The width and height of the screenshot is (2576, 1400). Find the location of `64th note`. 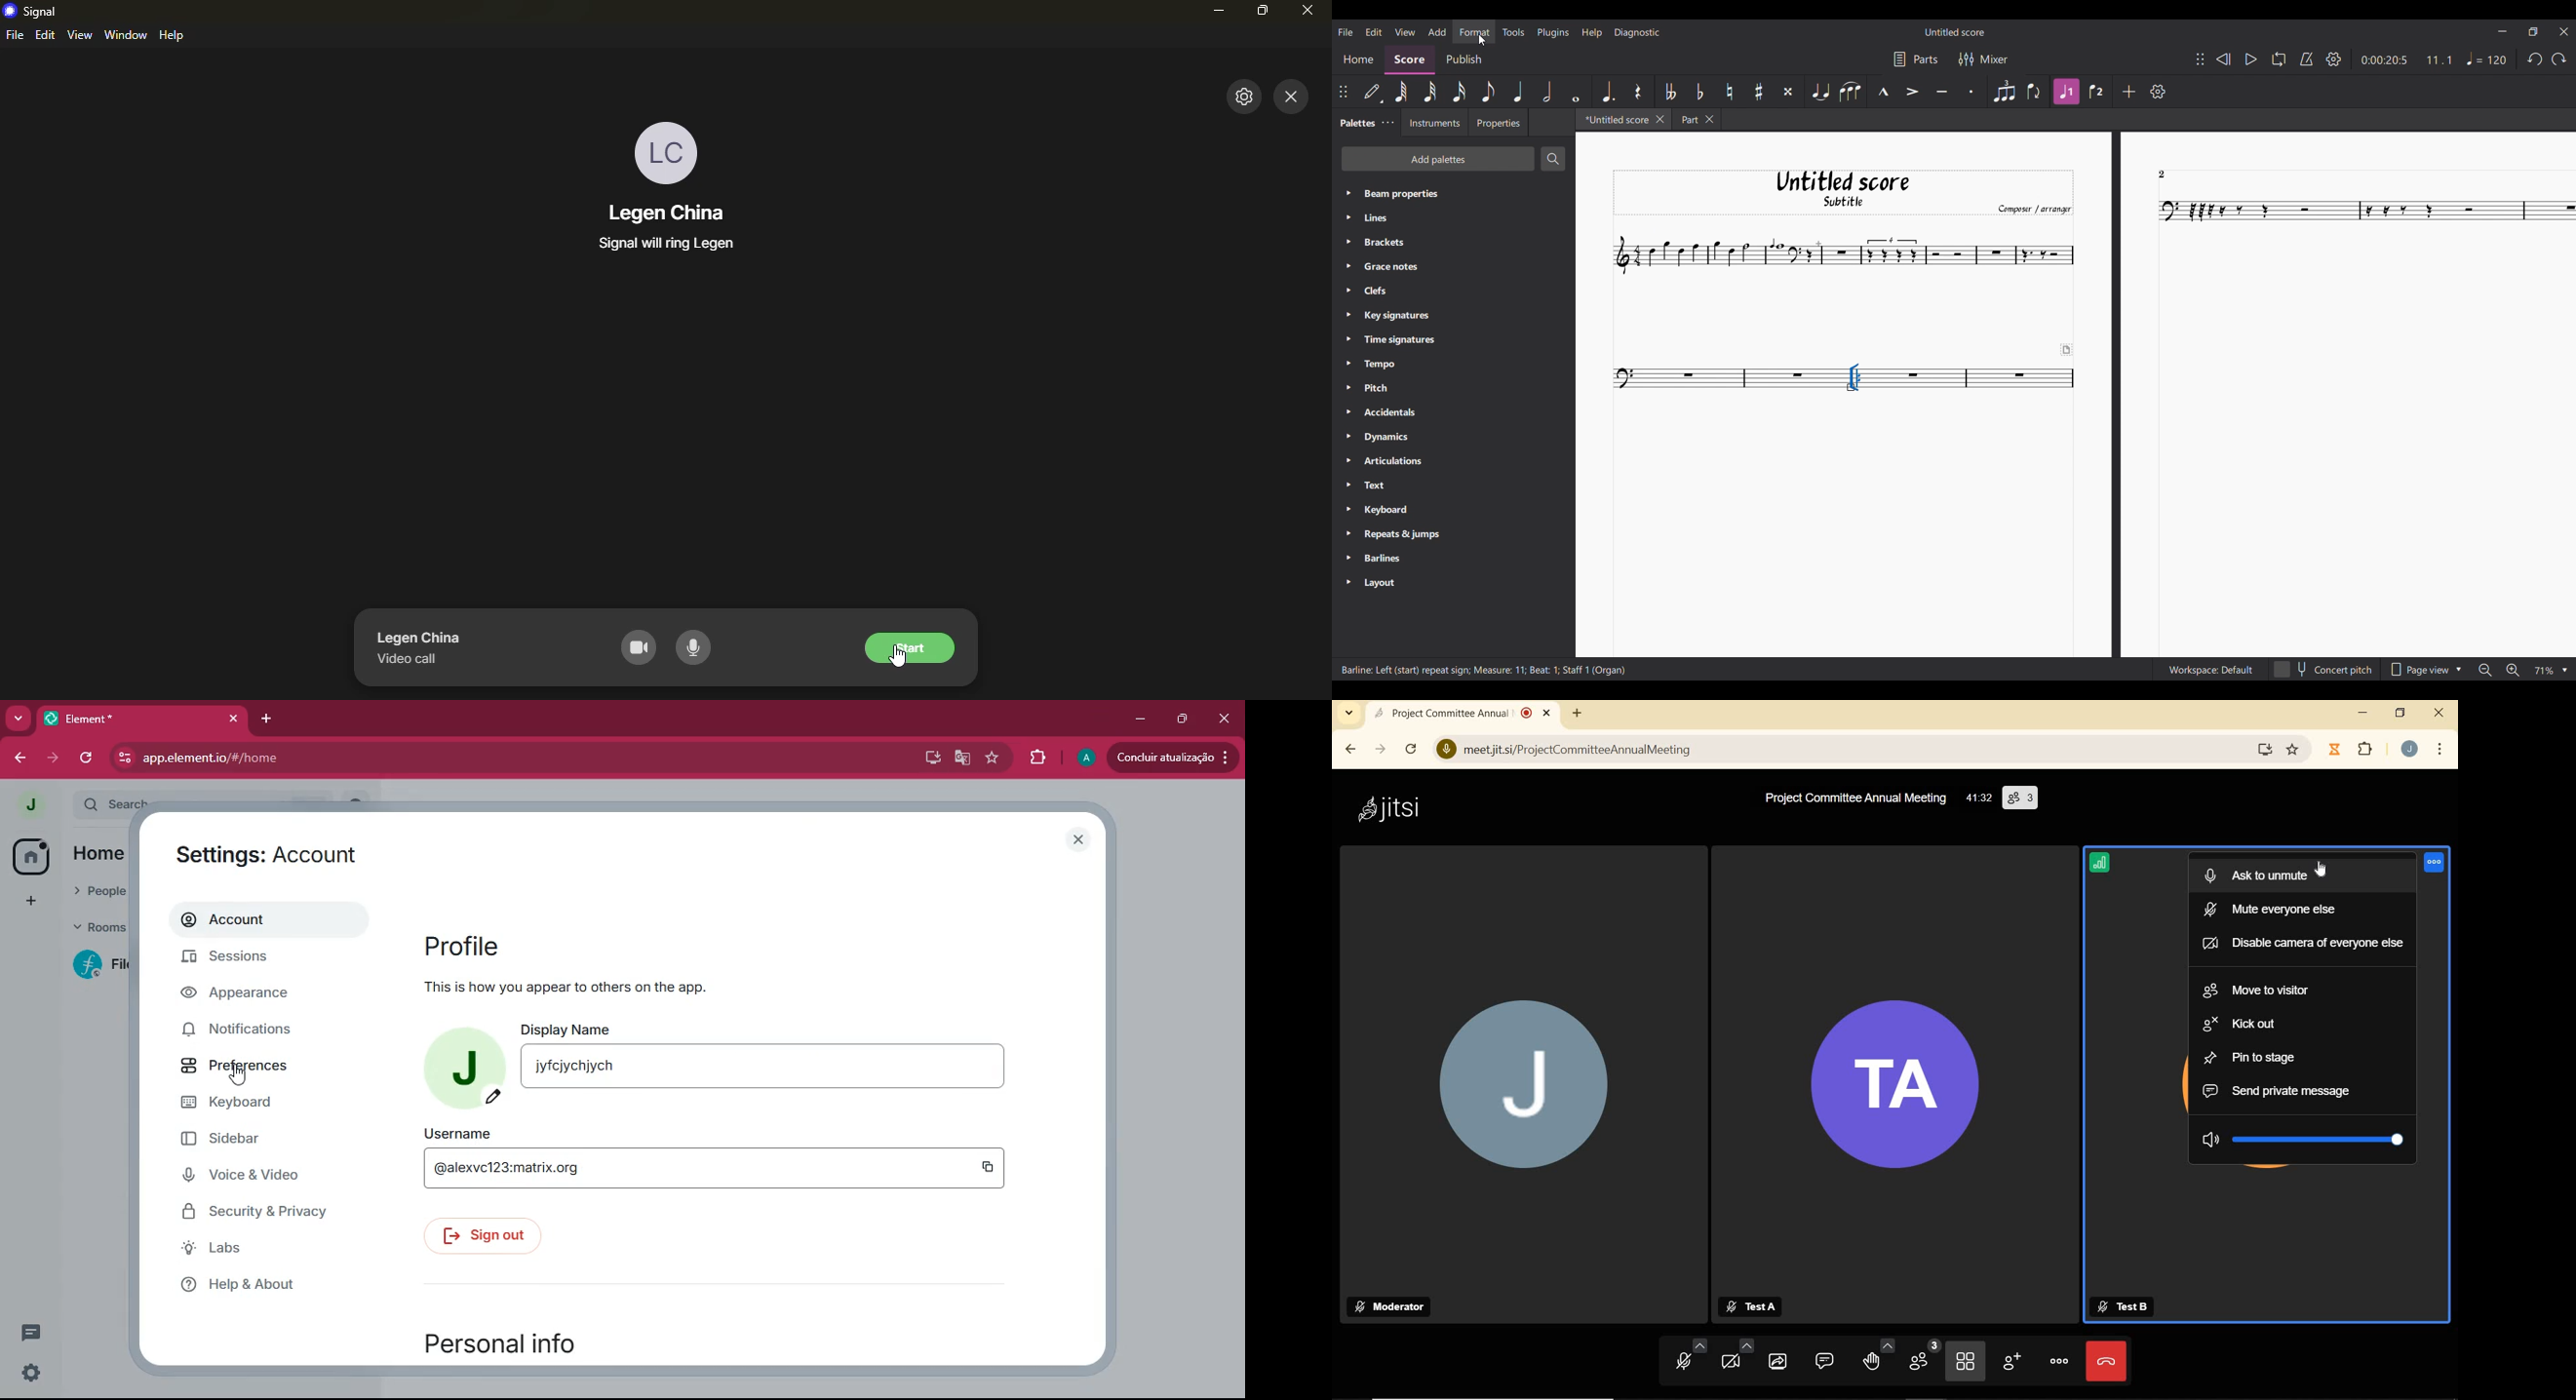

64th note is located at coordinates (1401, 91).